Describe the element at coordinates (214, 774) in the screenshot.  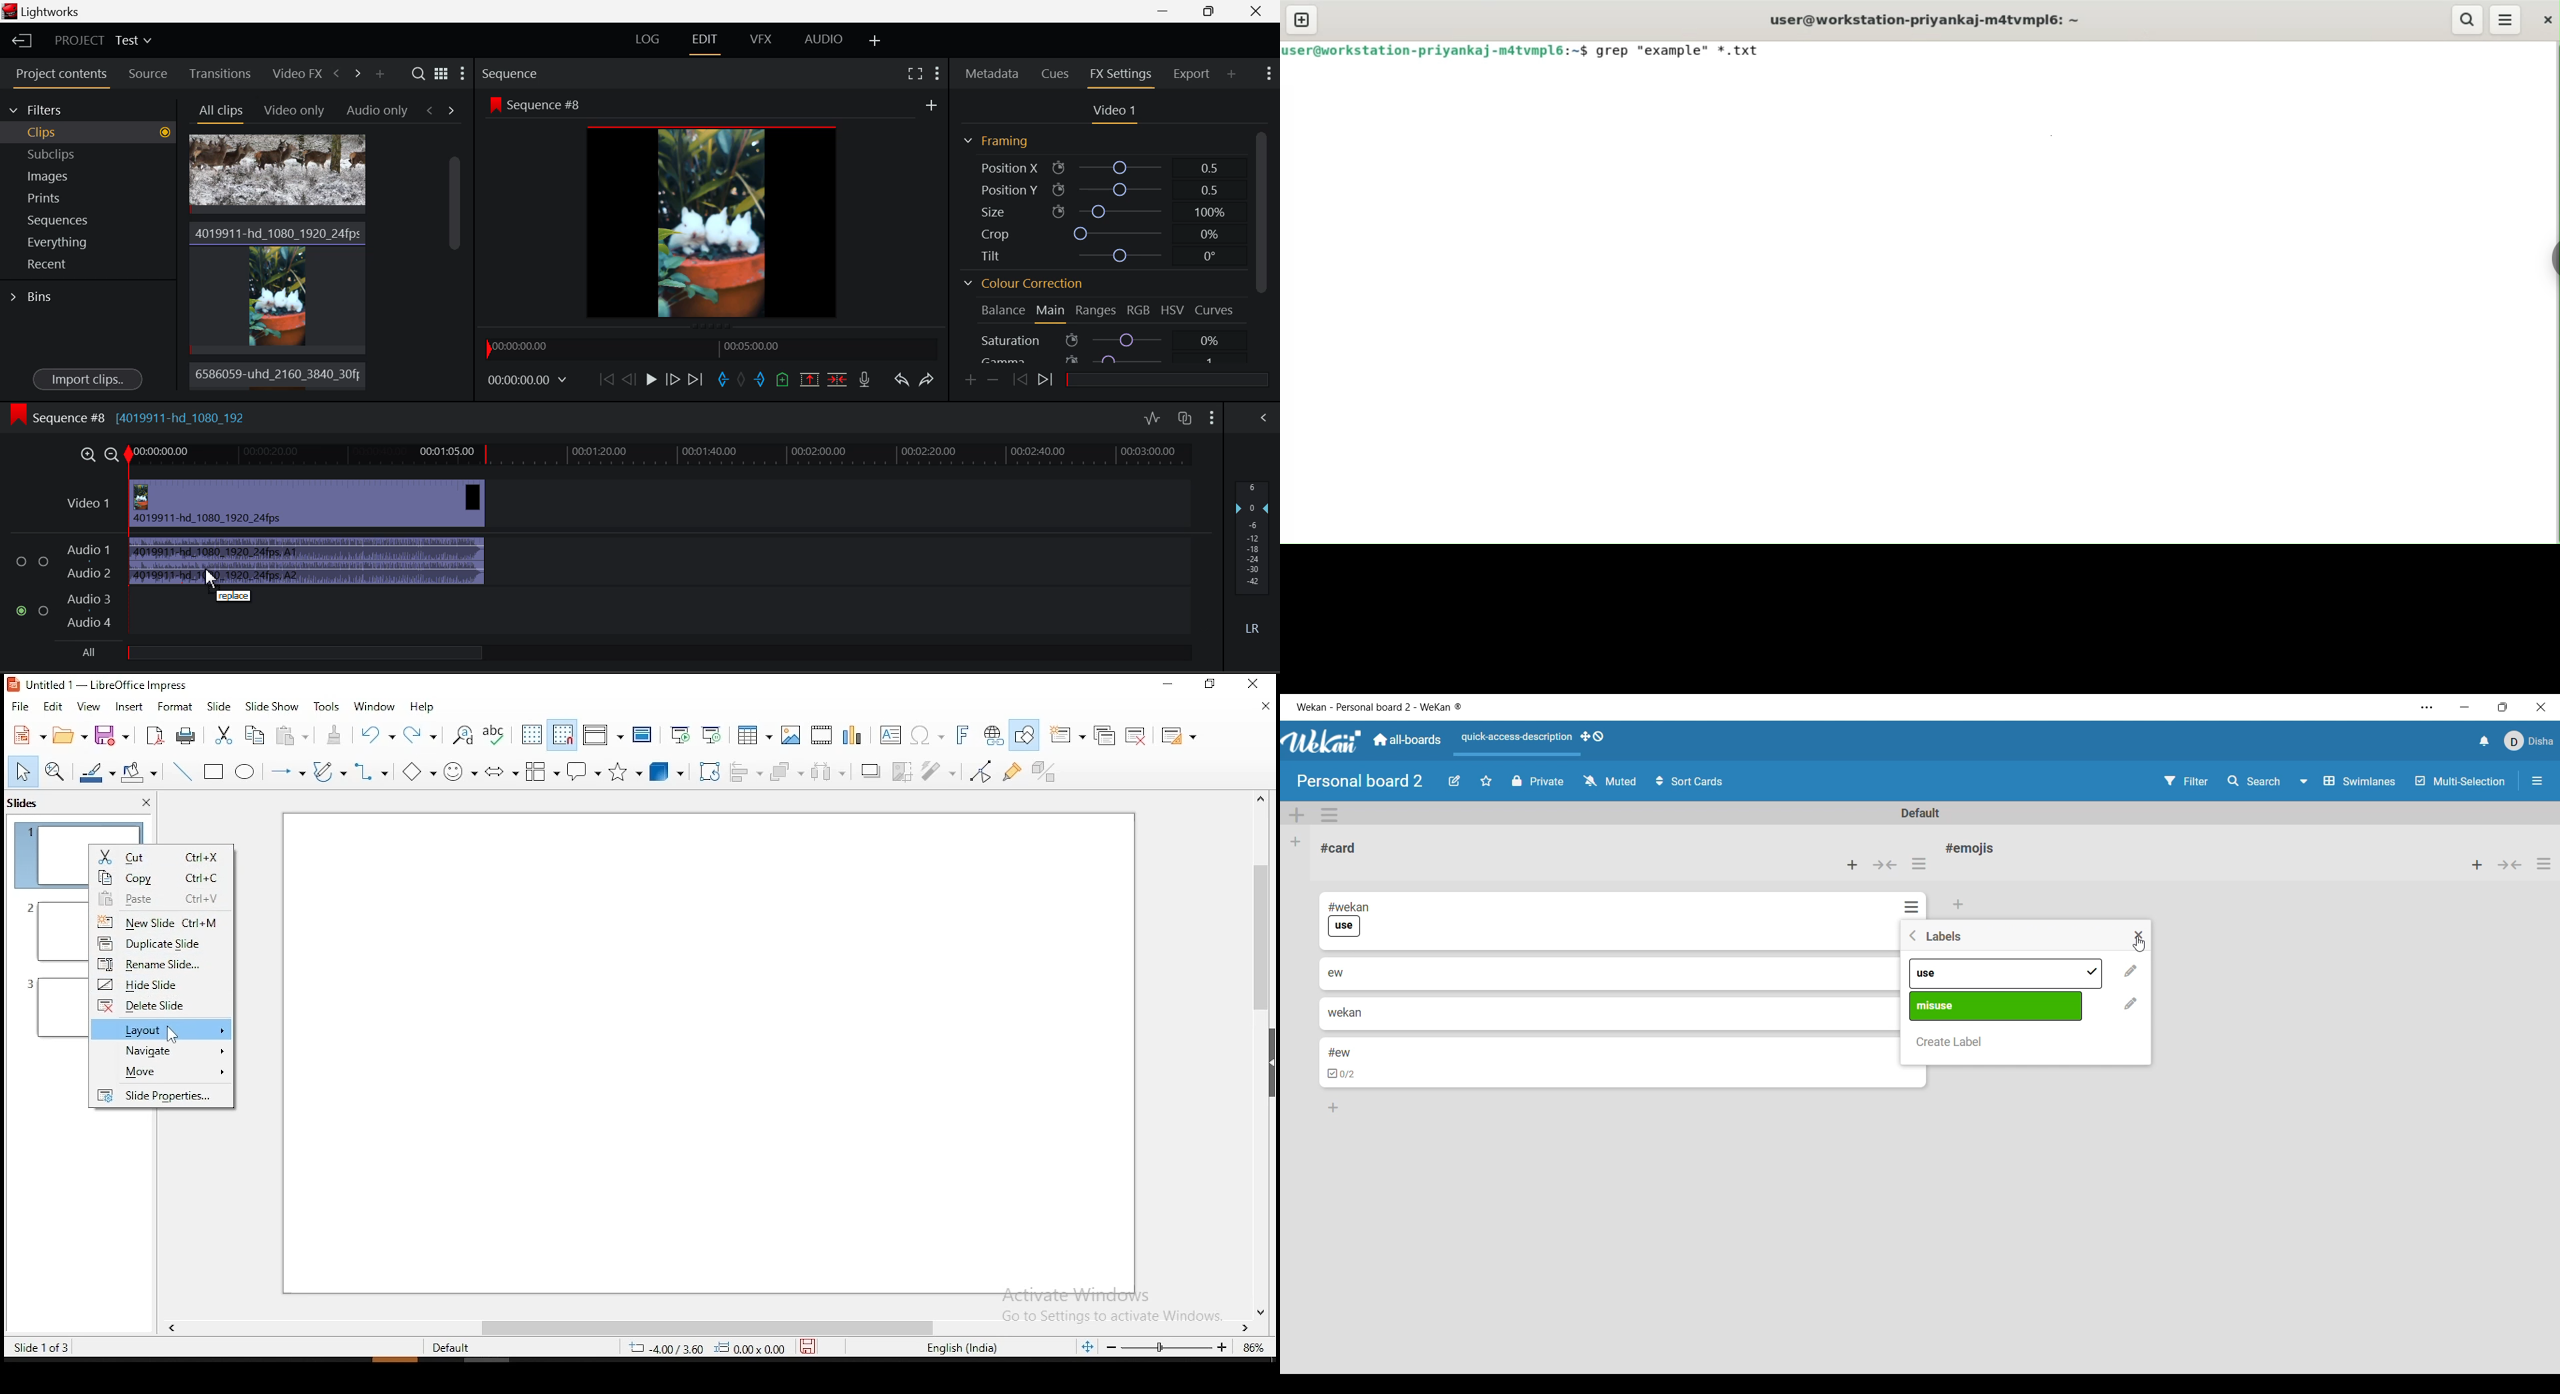
I see `` at that location.